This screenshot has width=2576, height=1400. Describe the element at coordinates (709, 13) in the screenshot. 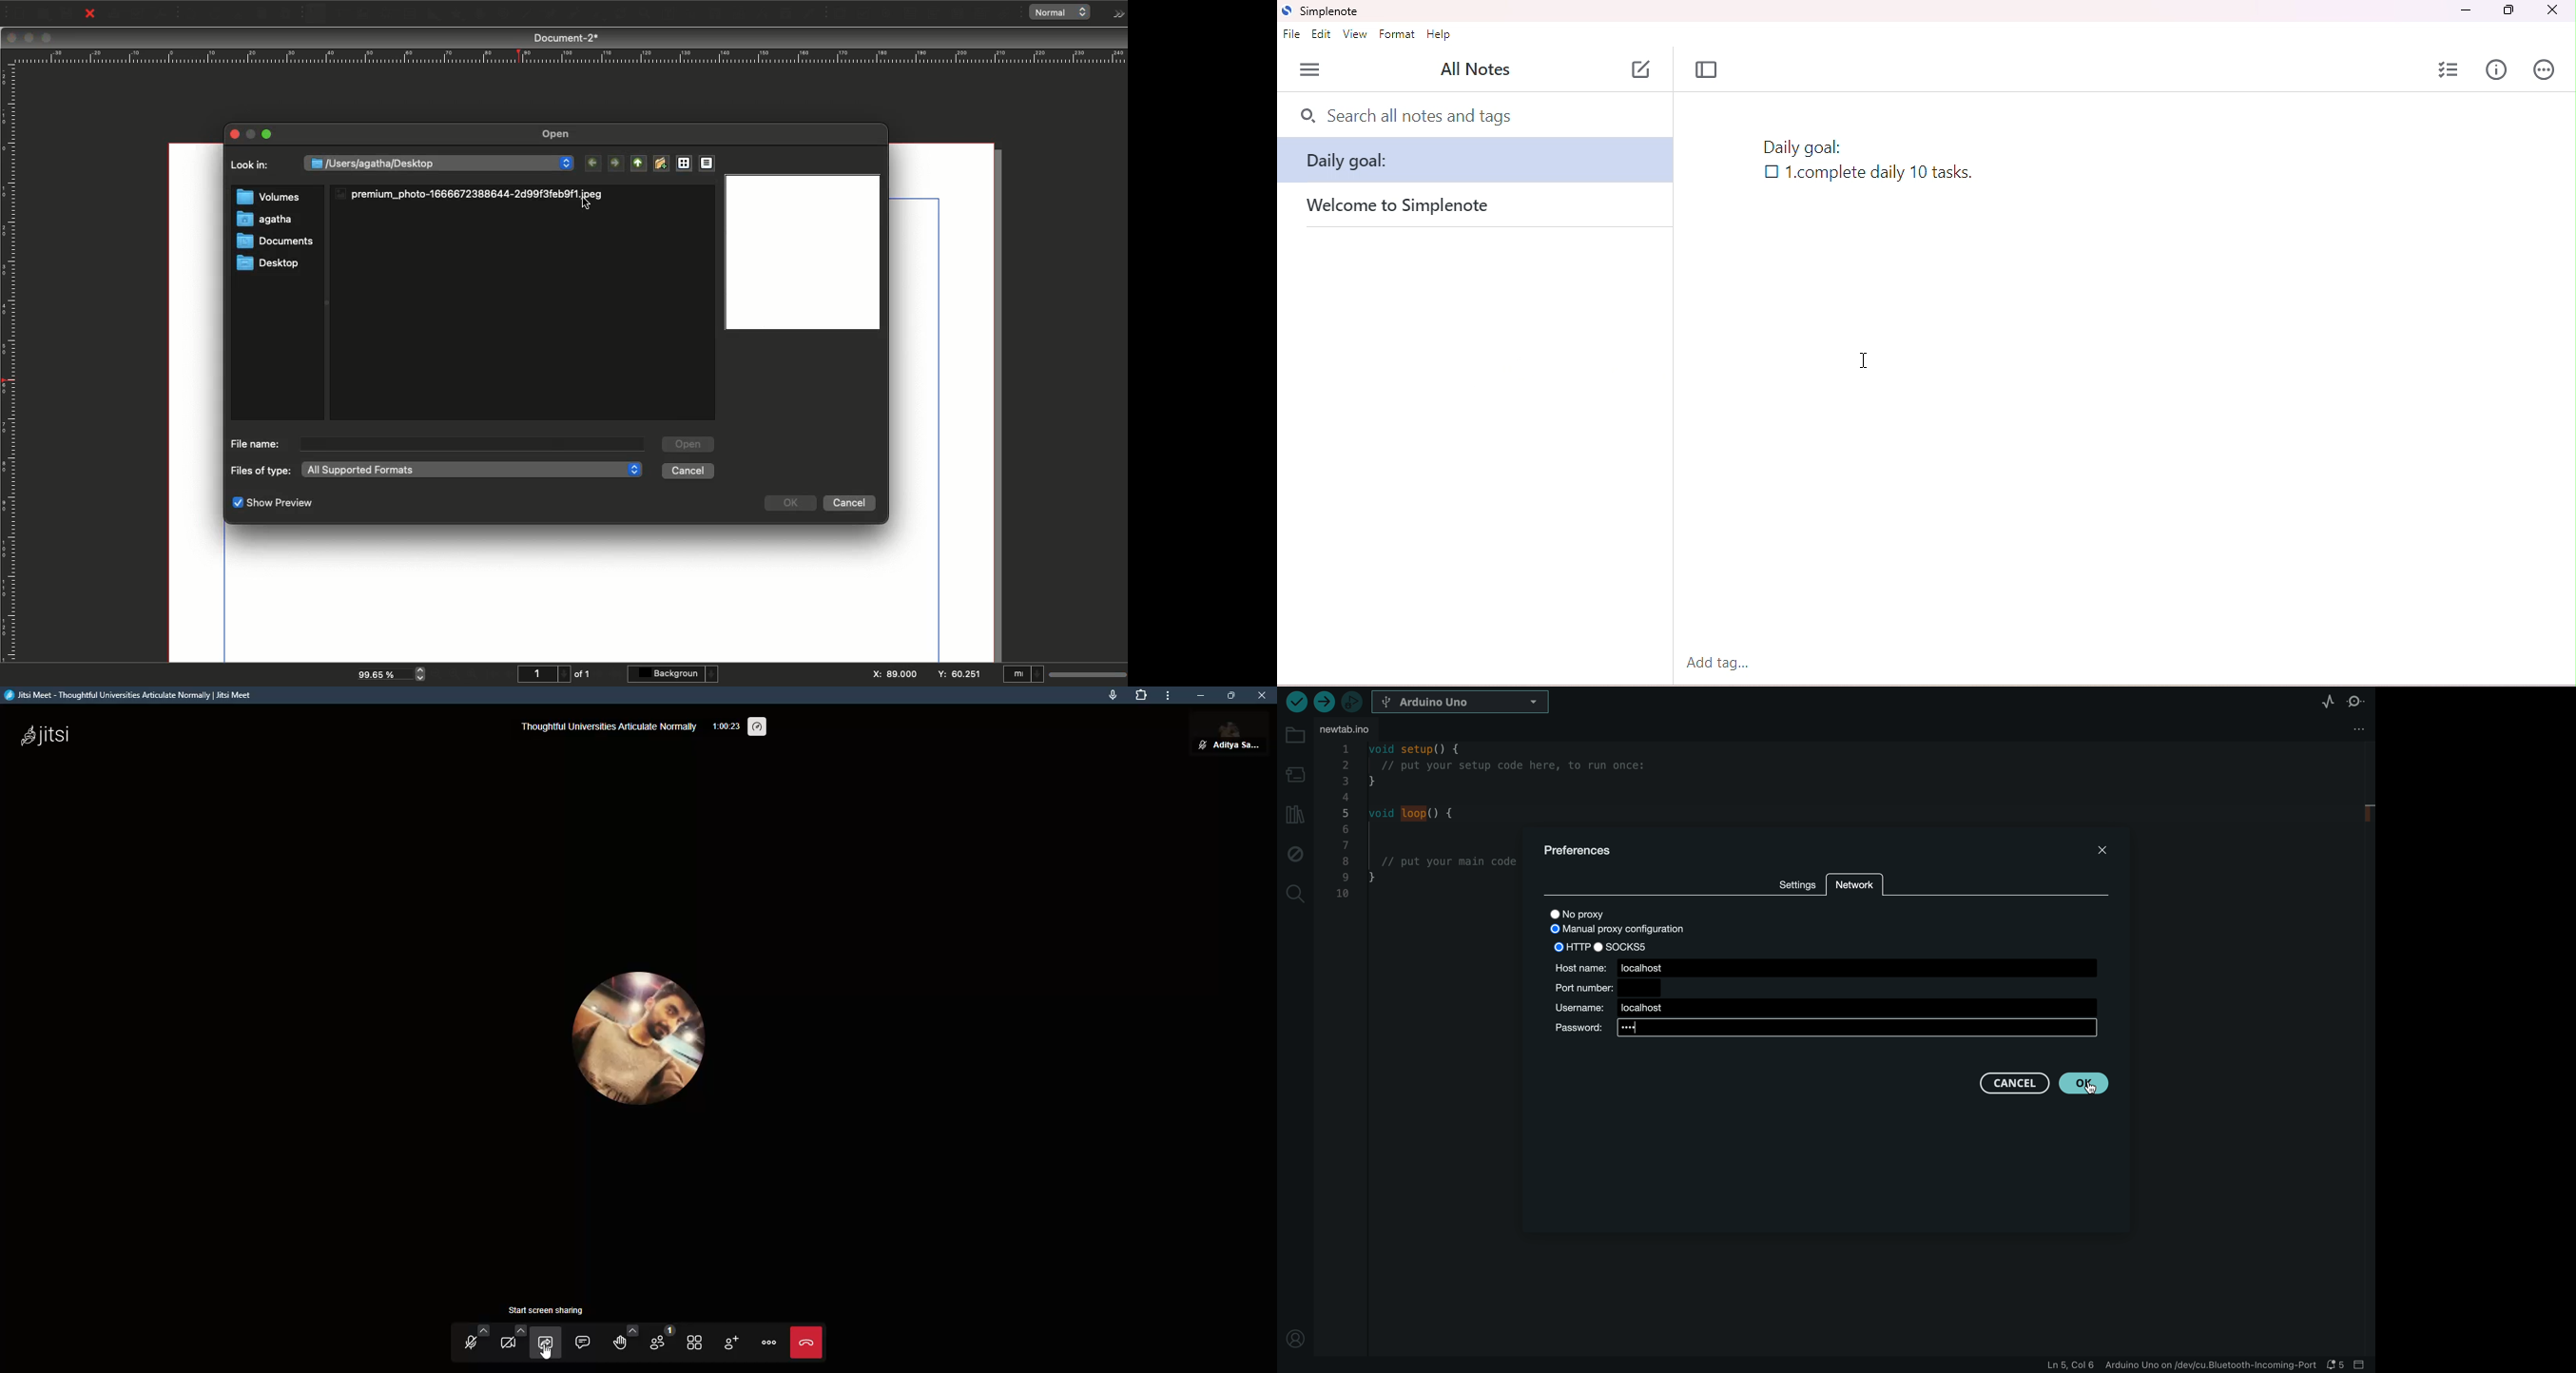

I see `Link text frames` at that location.